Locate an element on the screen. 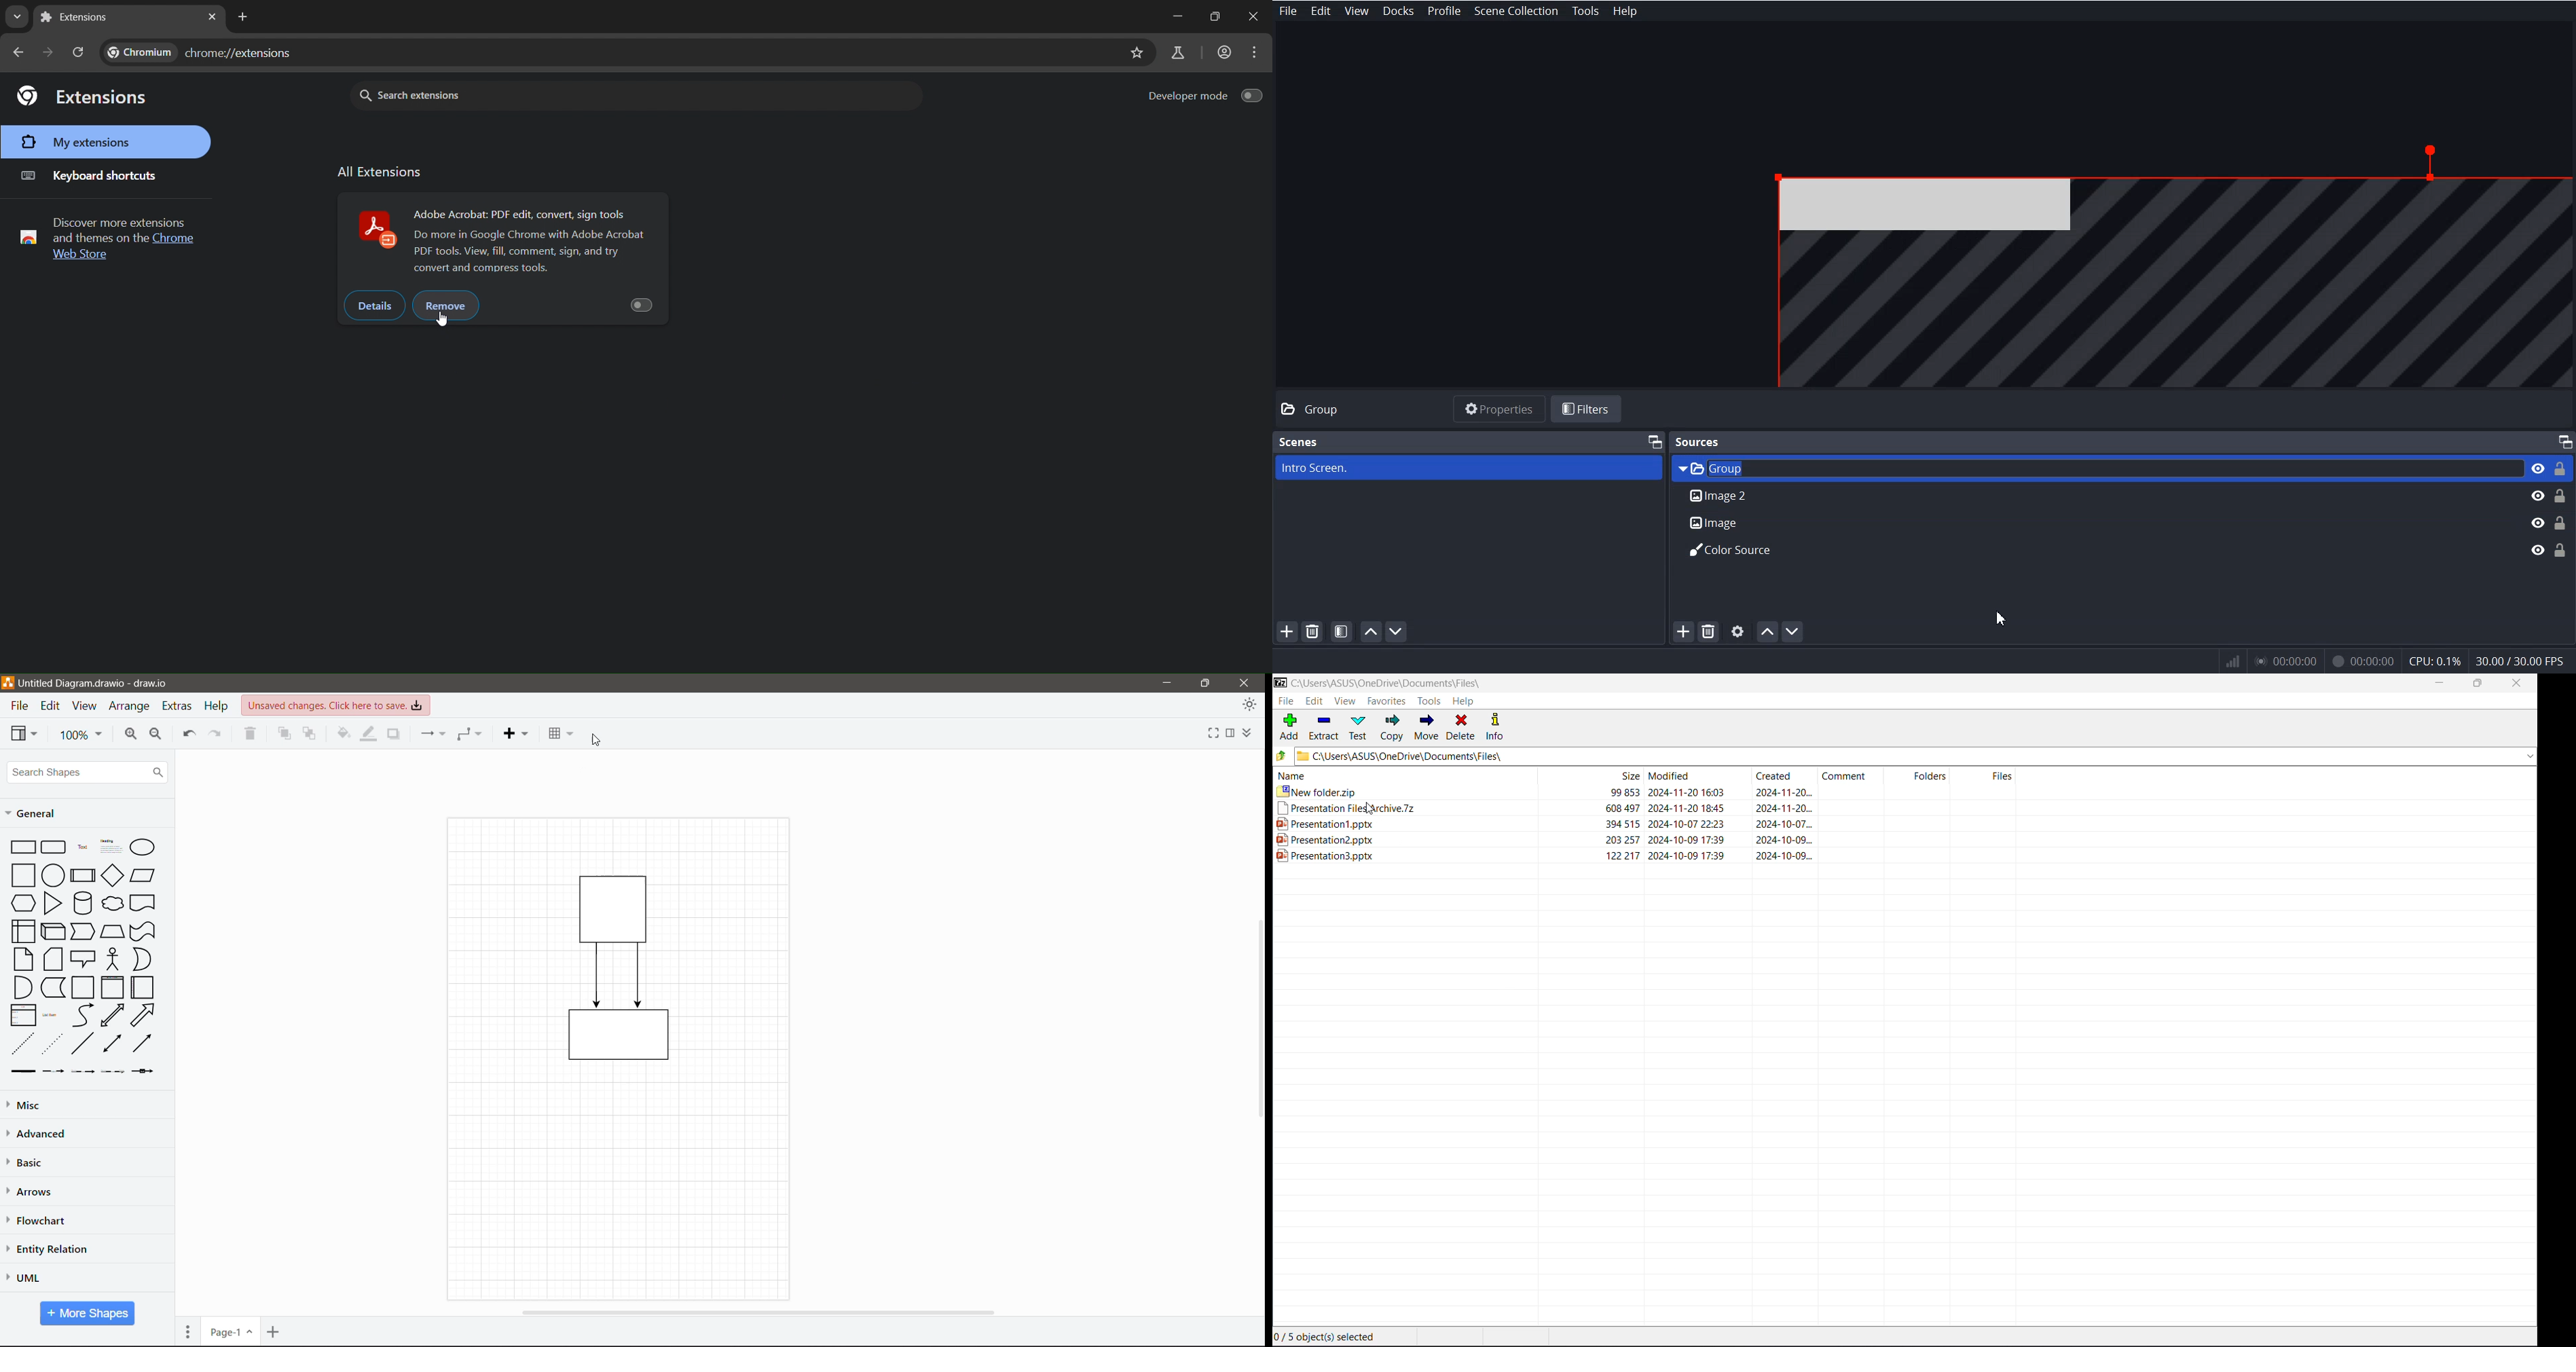  Cylinder is located at coordinates (82, 903).